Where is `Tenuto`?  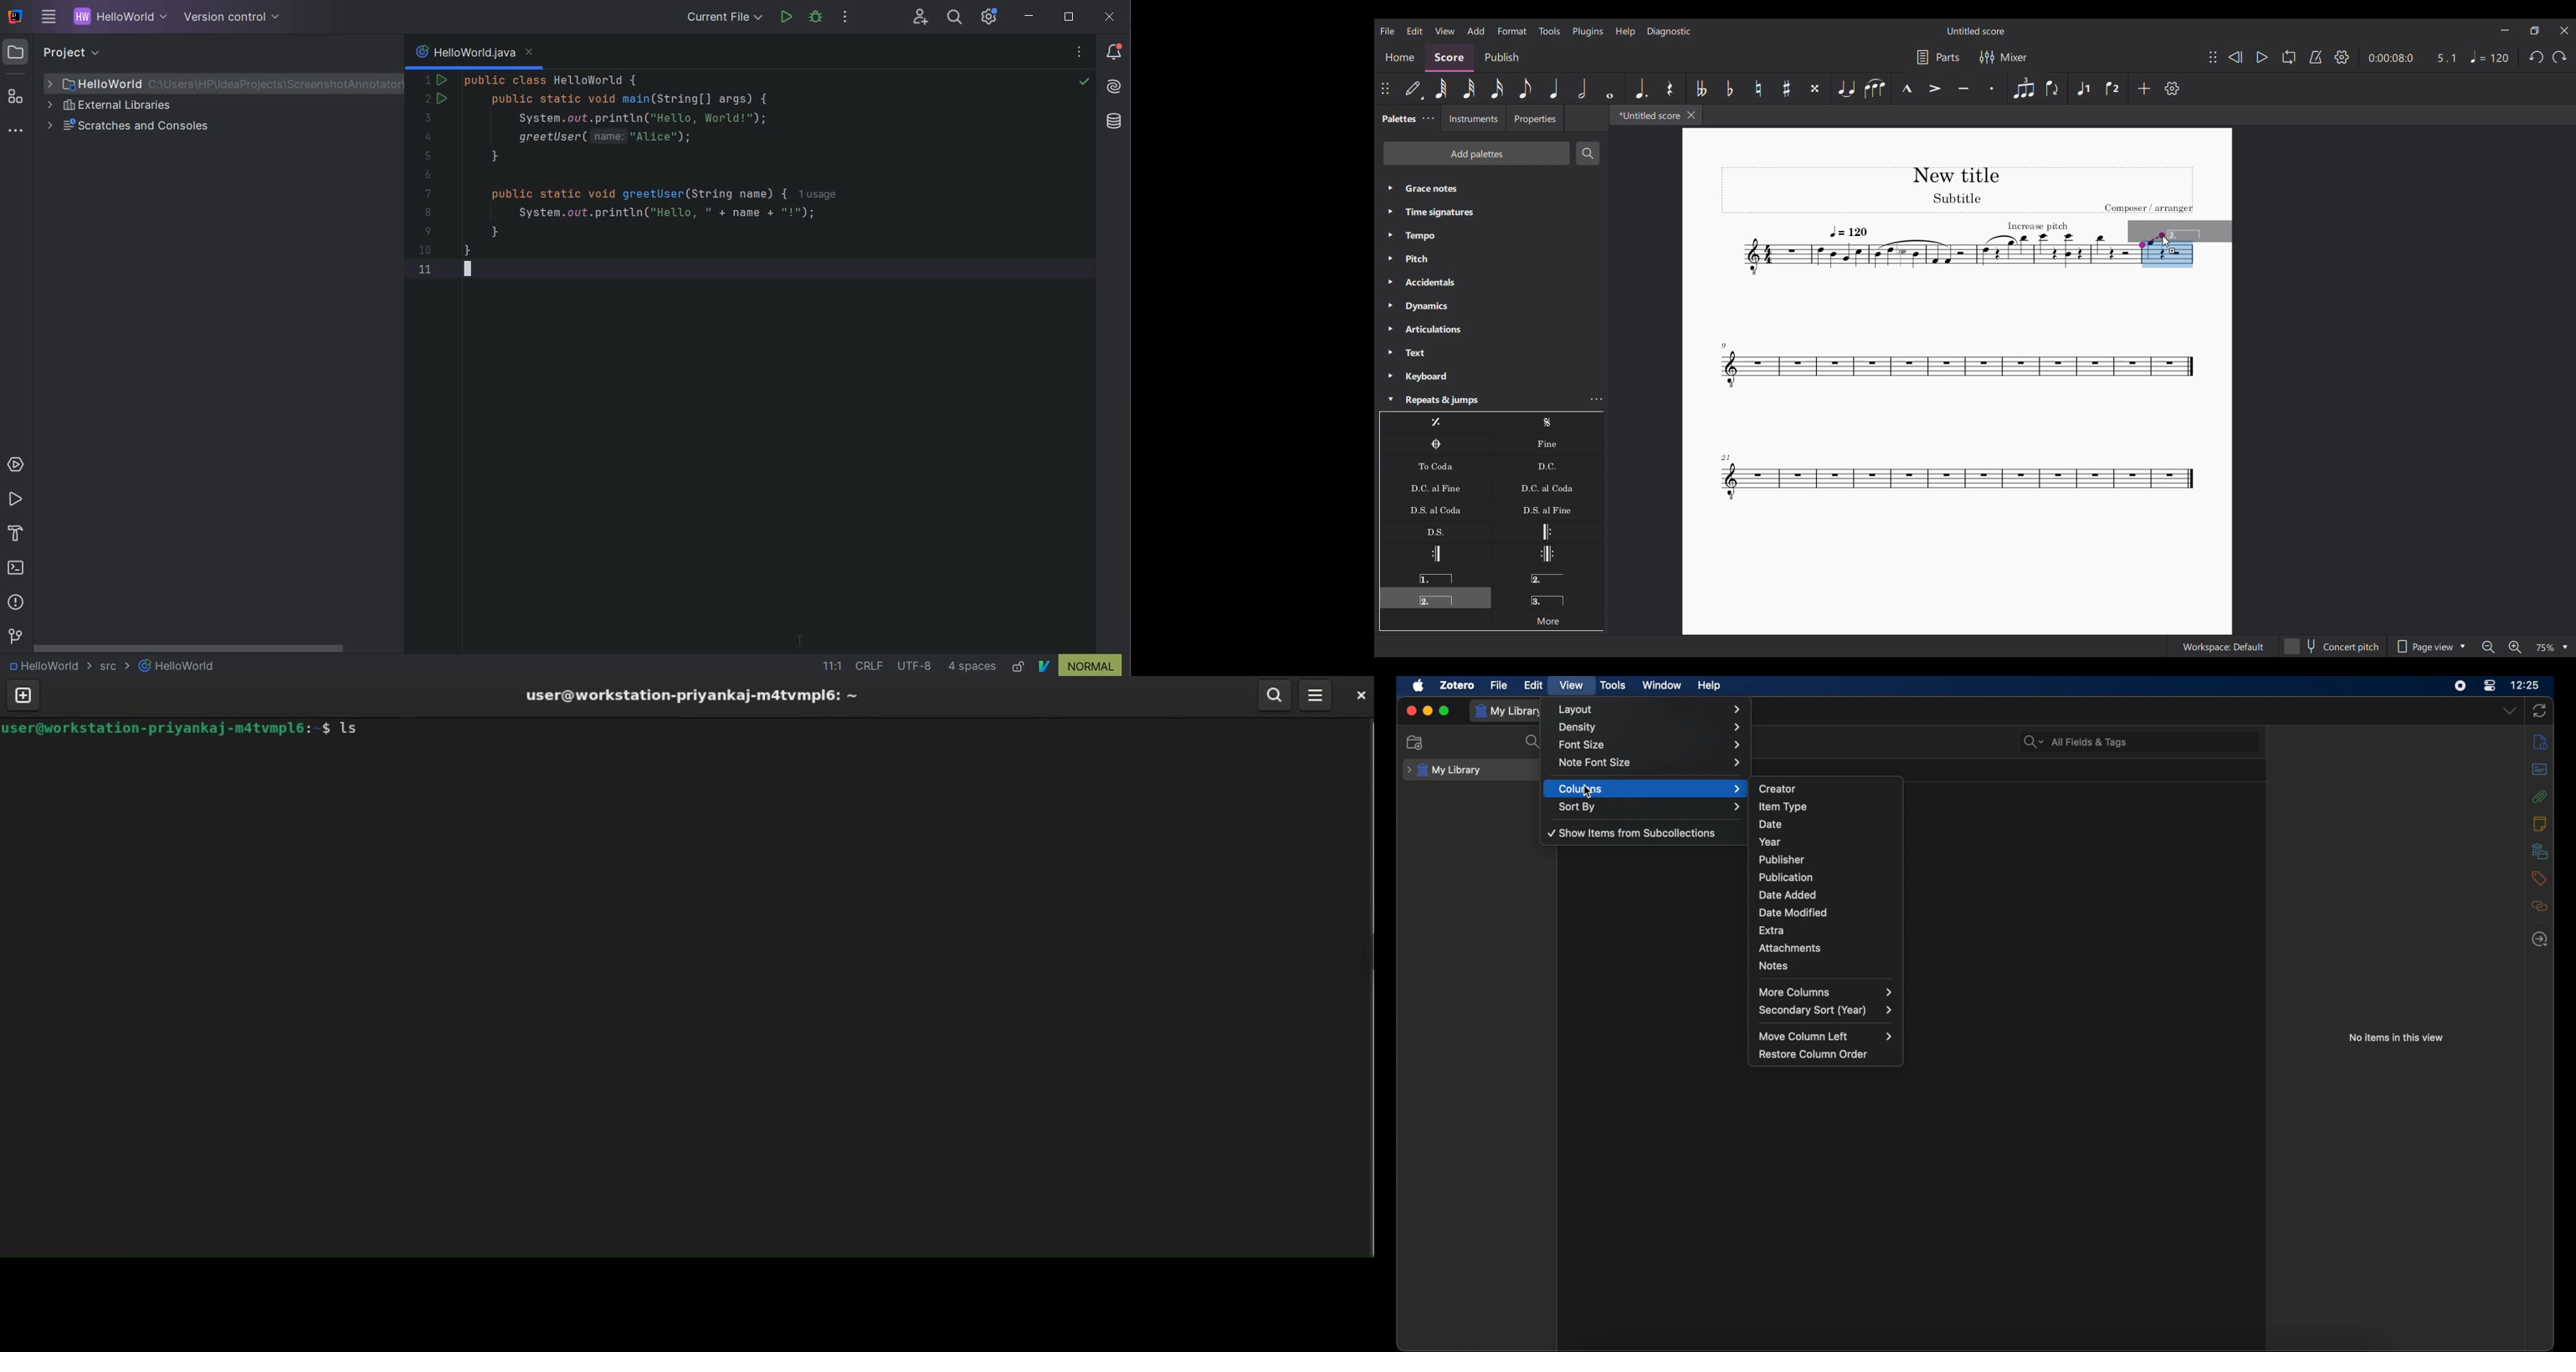 Tenuto is located at coordinates (1964, 88).